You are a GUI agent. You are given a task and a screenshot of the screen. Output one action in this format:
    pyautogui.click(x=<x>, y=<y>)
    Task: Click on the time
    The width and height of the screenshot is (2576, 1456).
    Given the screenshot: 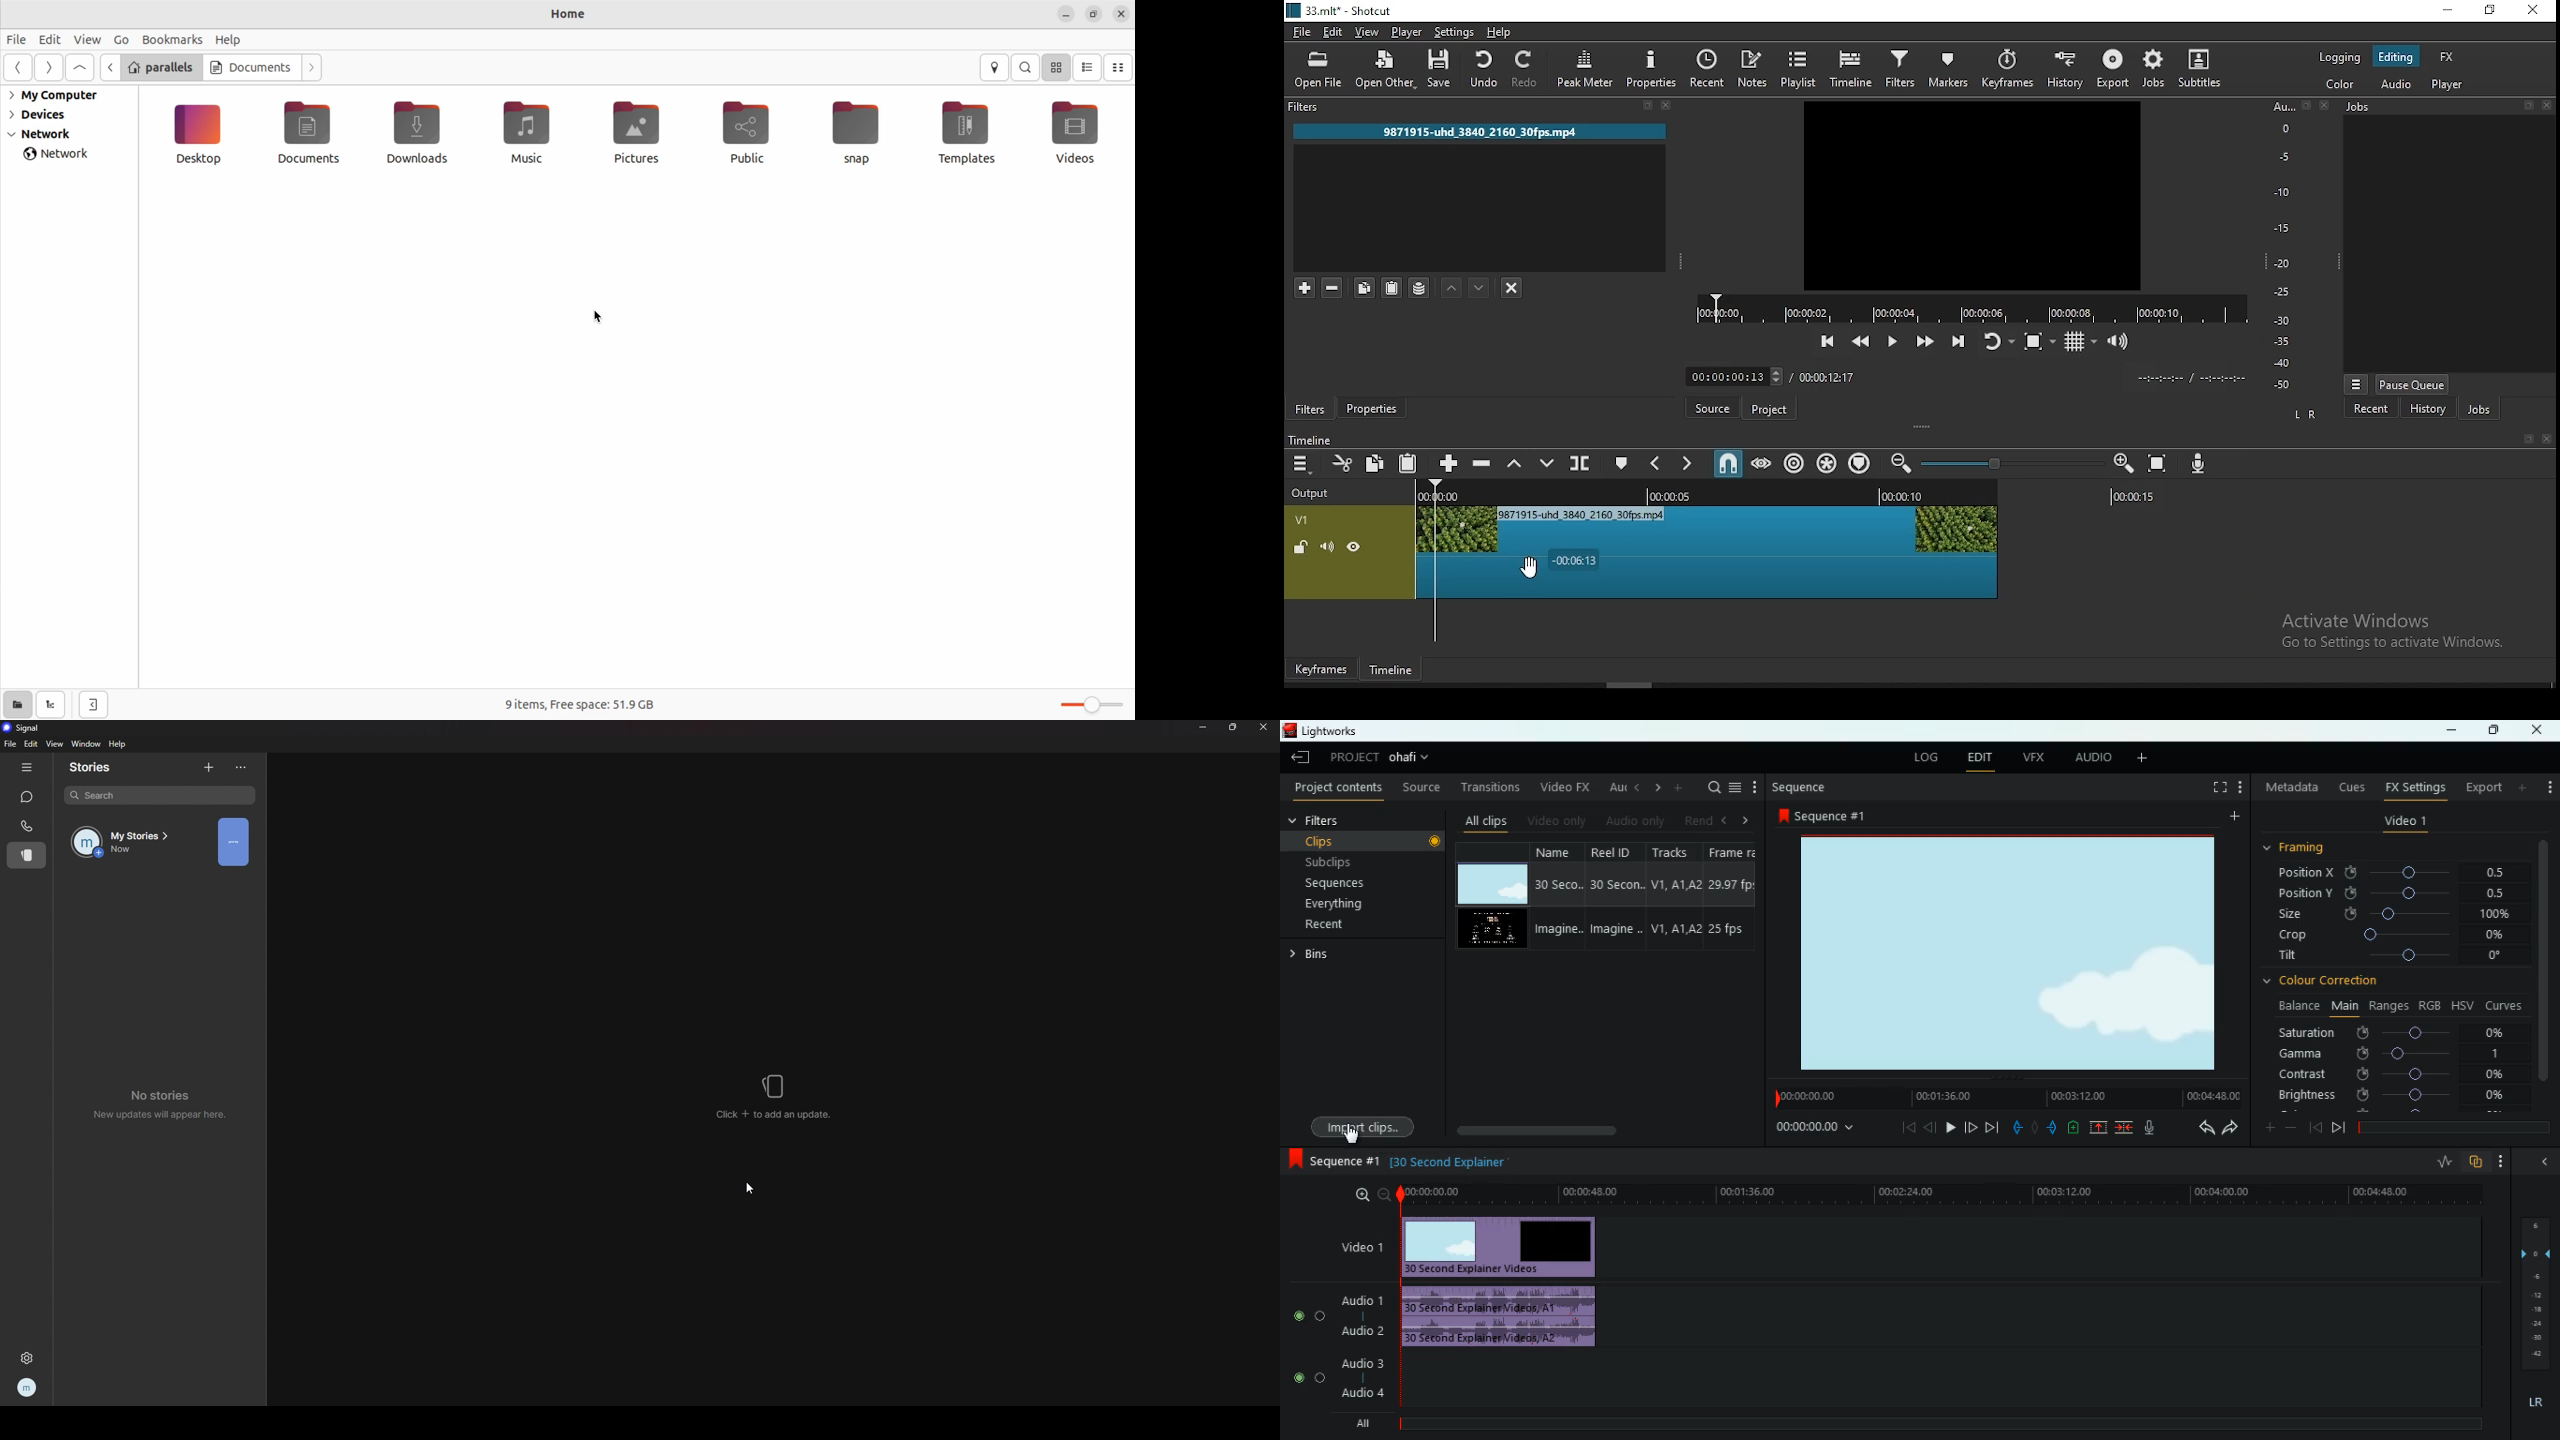 What is the action you would take?
    pyautogui.click(x=1939, y=1195)
    